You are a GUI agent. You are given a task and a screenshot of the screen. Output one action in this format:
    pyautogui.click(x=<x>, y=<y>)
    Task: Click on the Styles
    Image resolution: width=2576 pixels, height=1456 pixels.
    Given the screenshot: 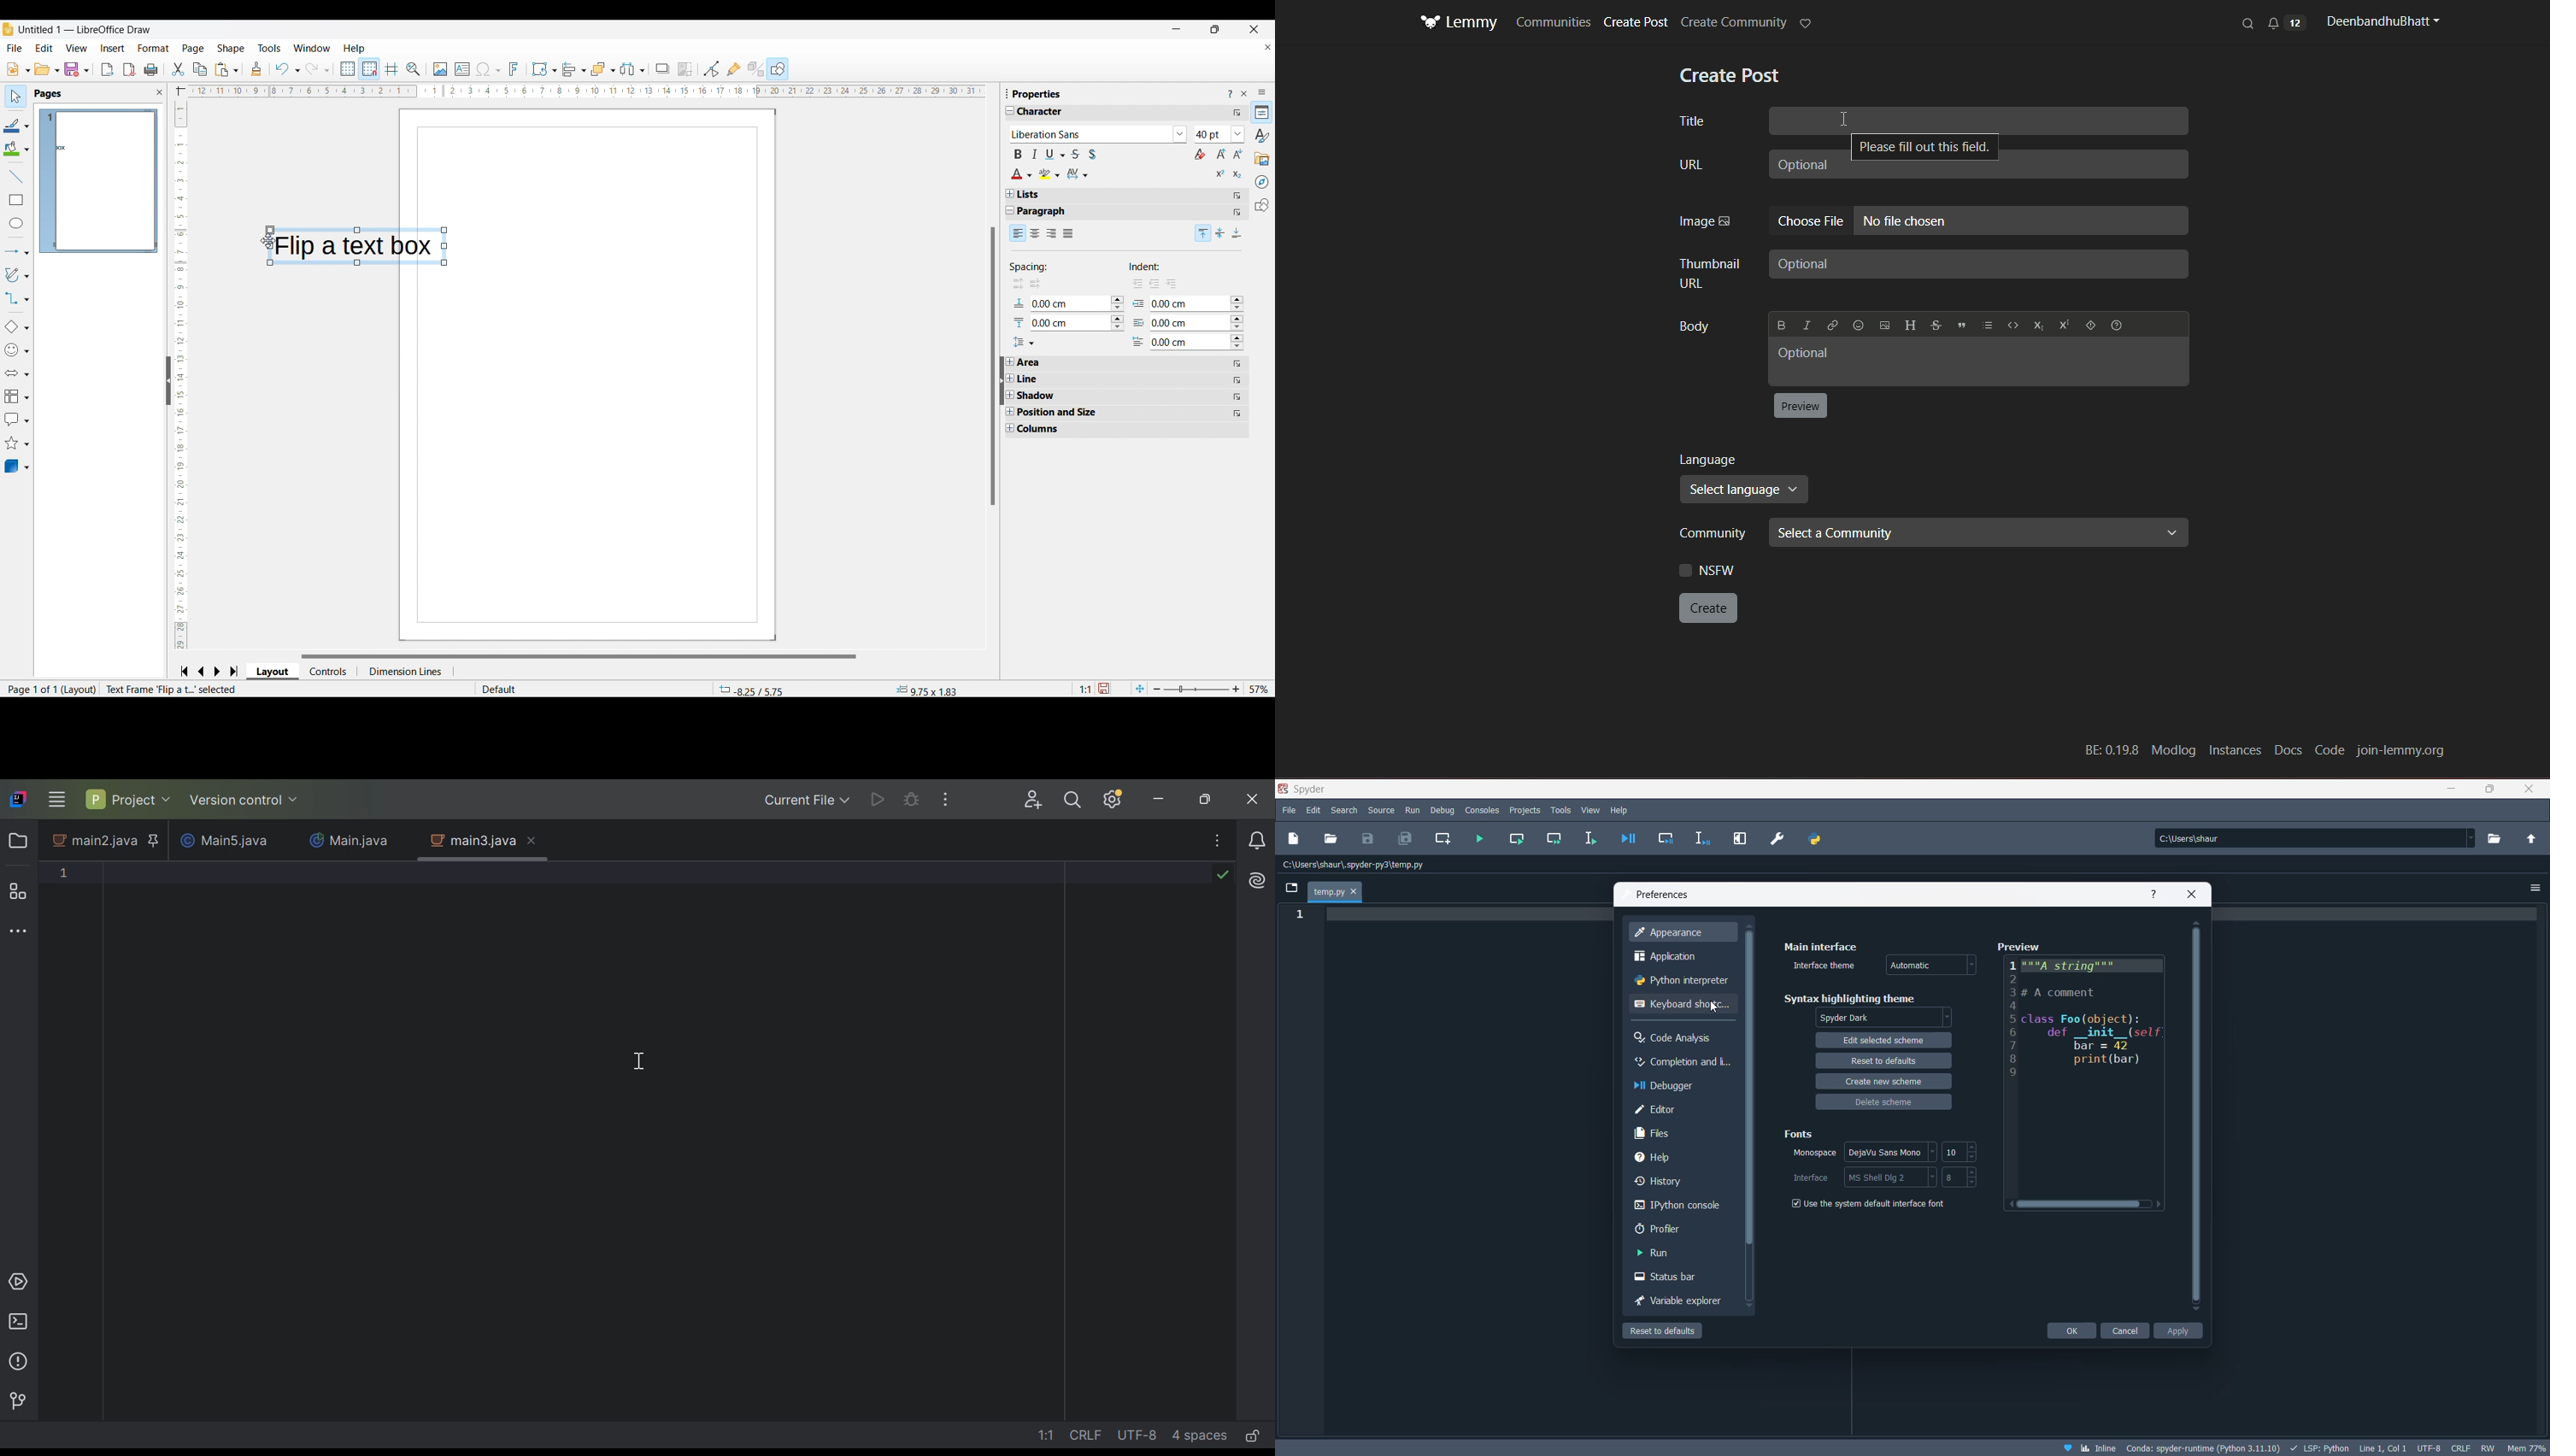 What is the action you would take?
    pyautogui.click(x=1262, y=135)
    